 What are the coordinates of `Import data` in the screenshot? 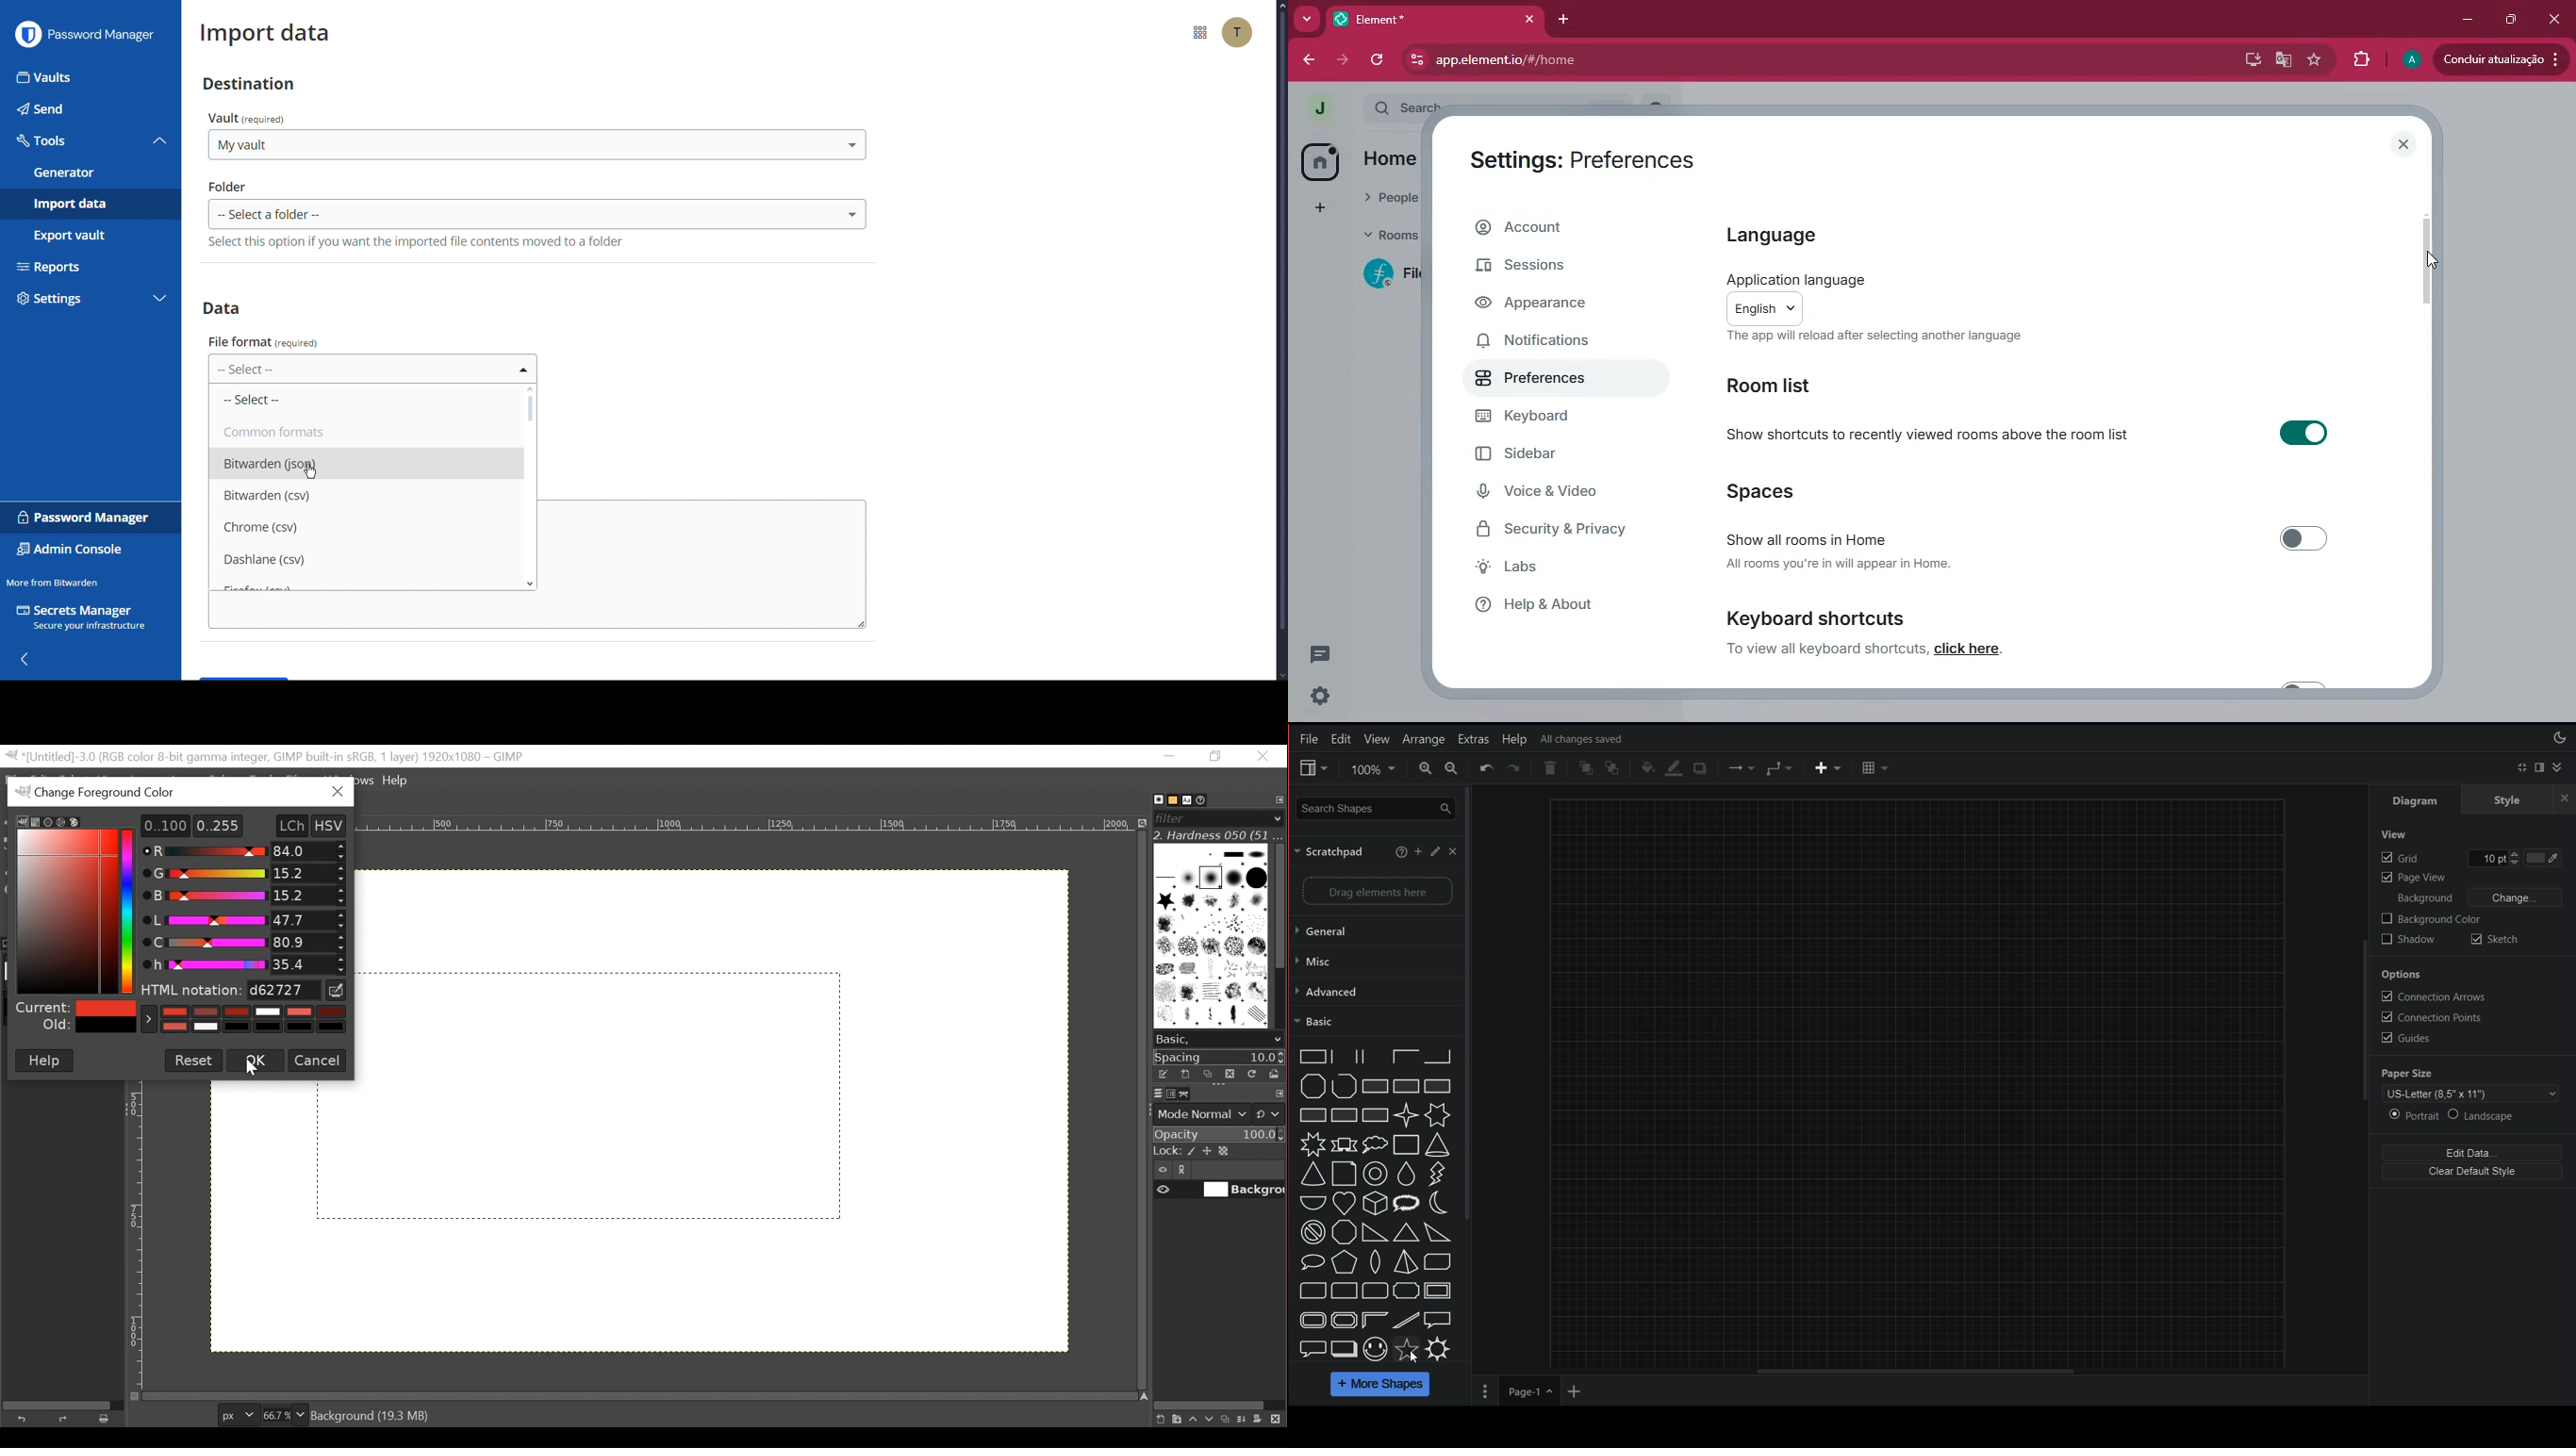 It's located at (90, 204).